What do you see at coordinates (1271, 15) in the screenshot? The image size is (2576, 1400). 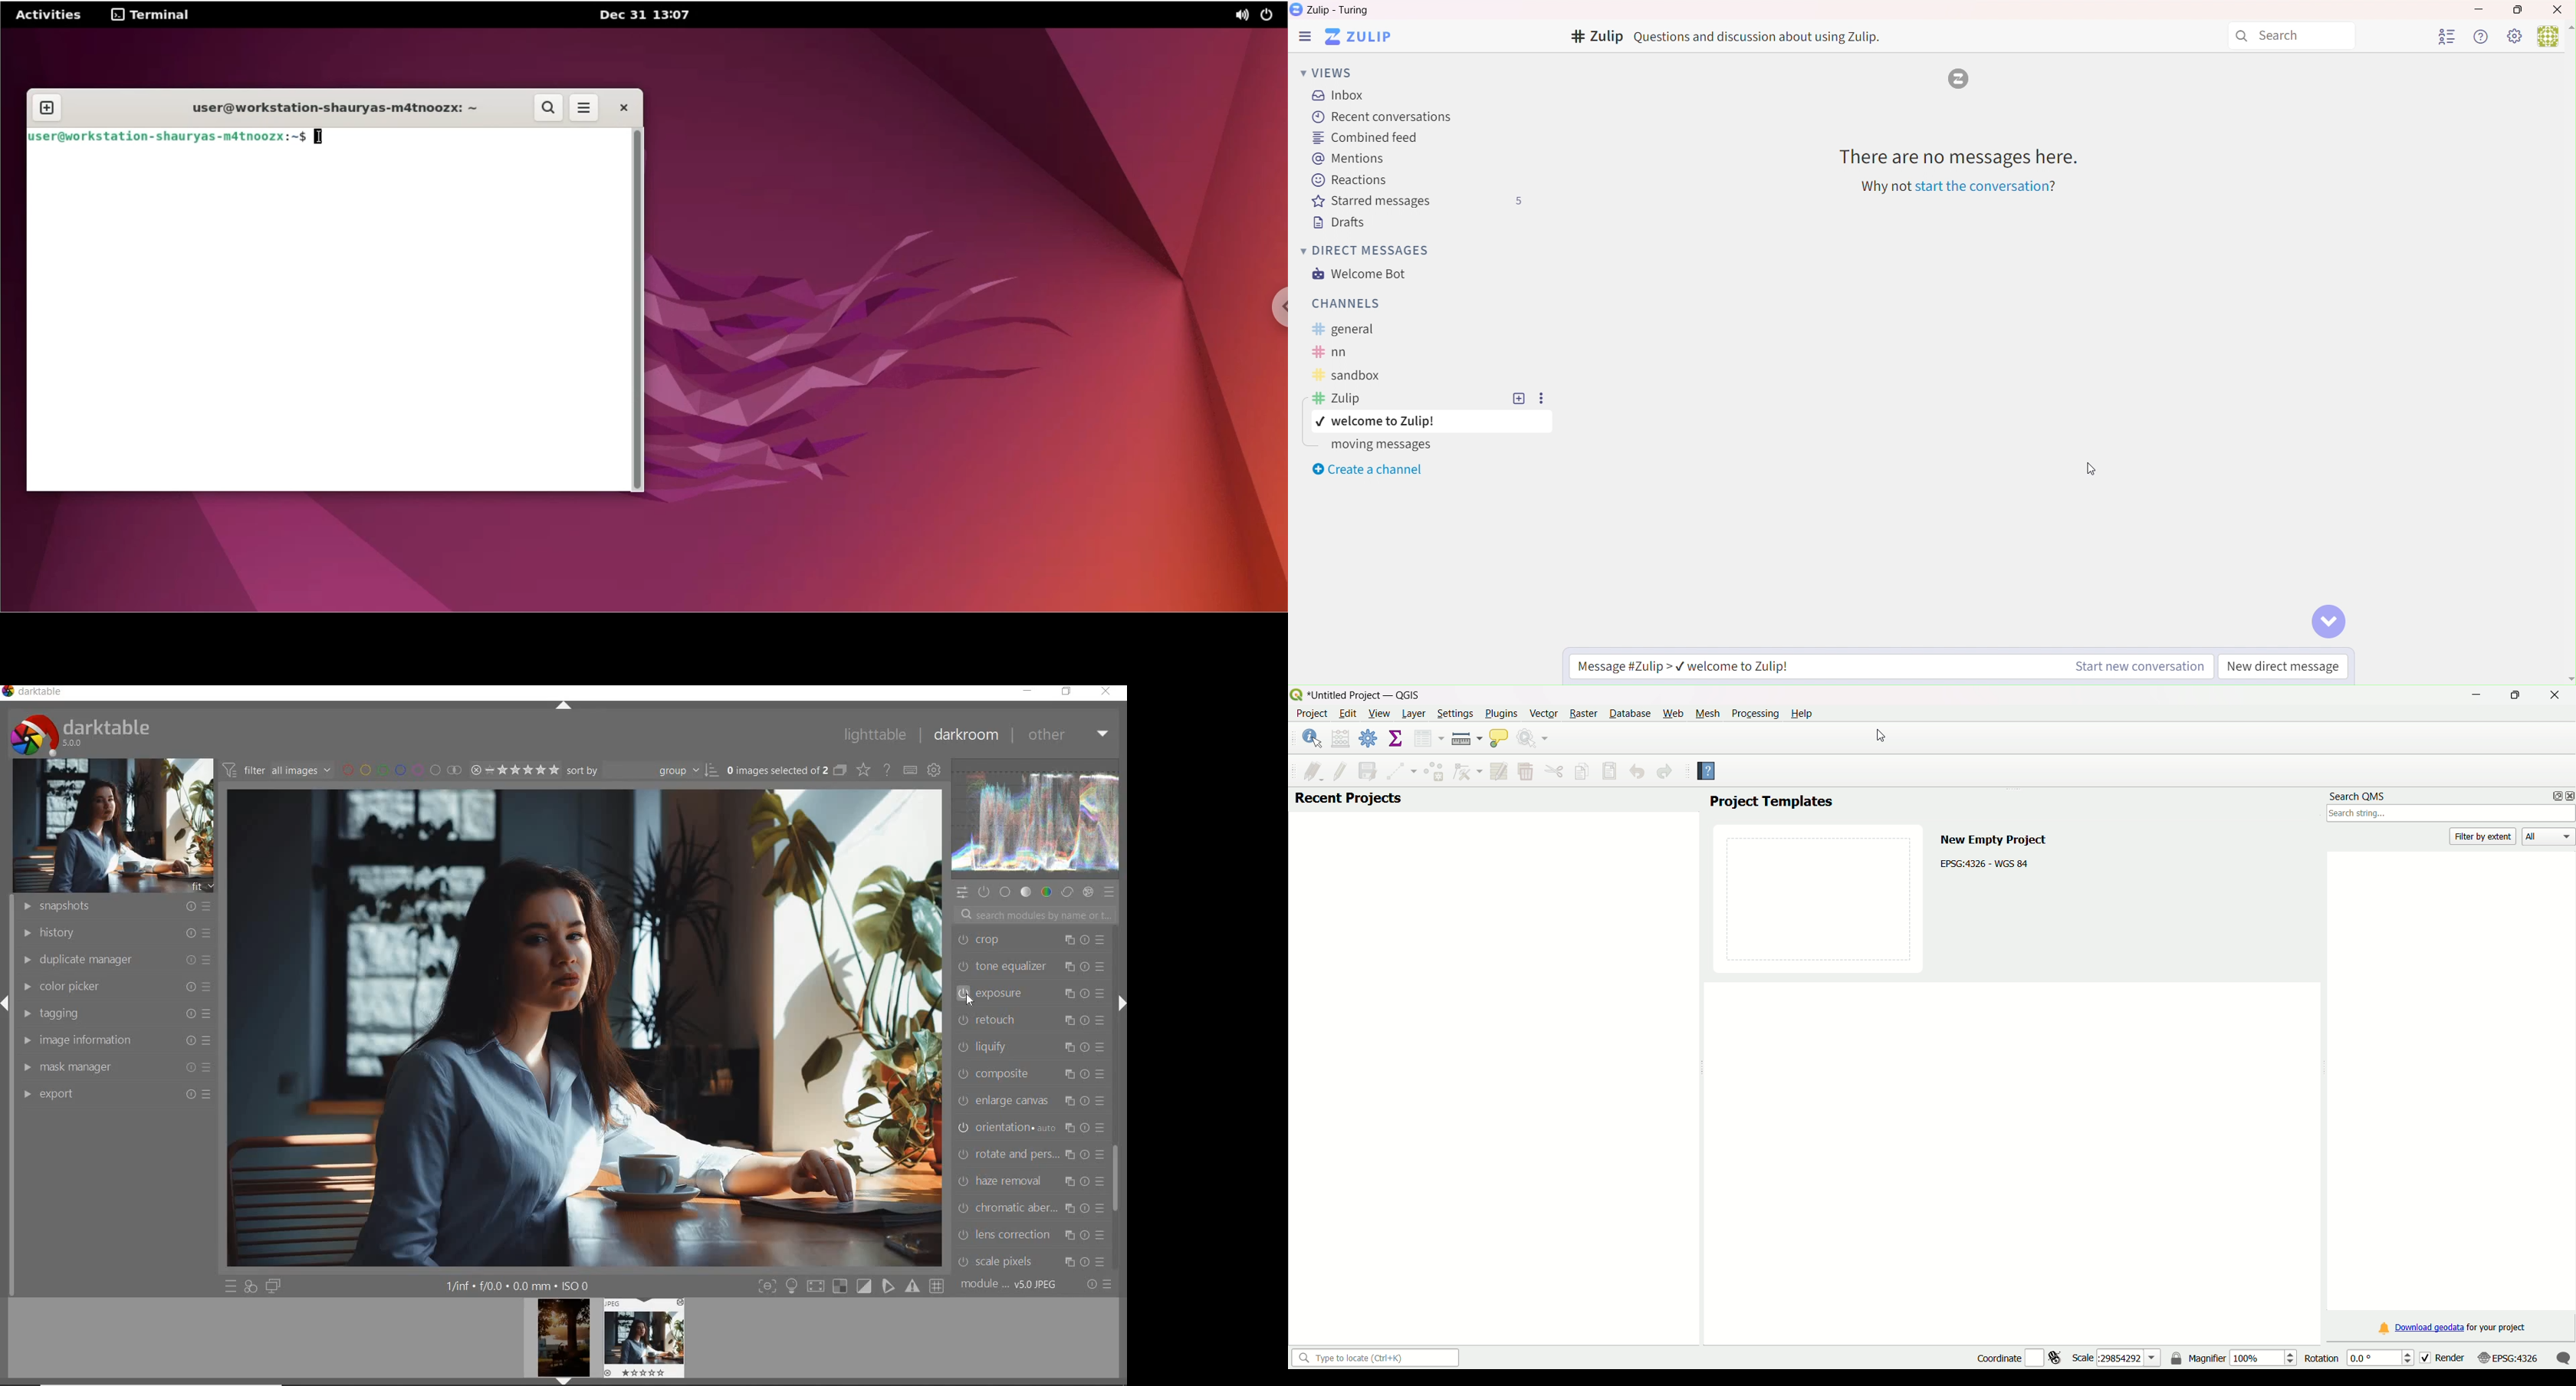 I see `power options` at bounding box center [1271, 15].